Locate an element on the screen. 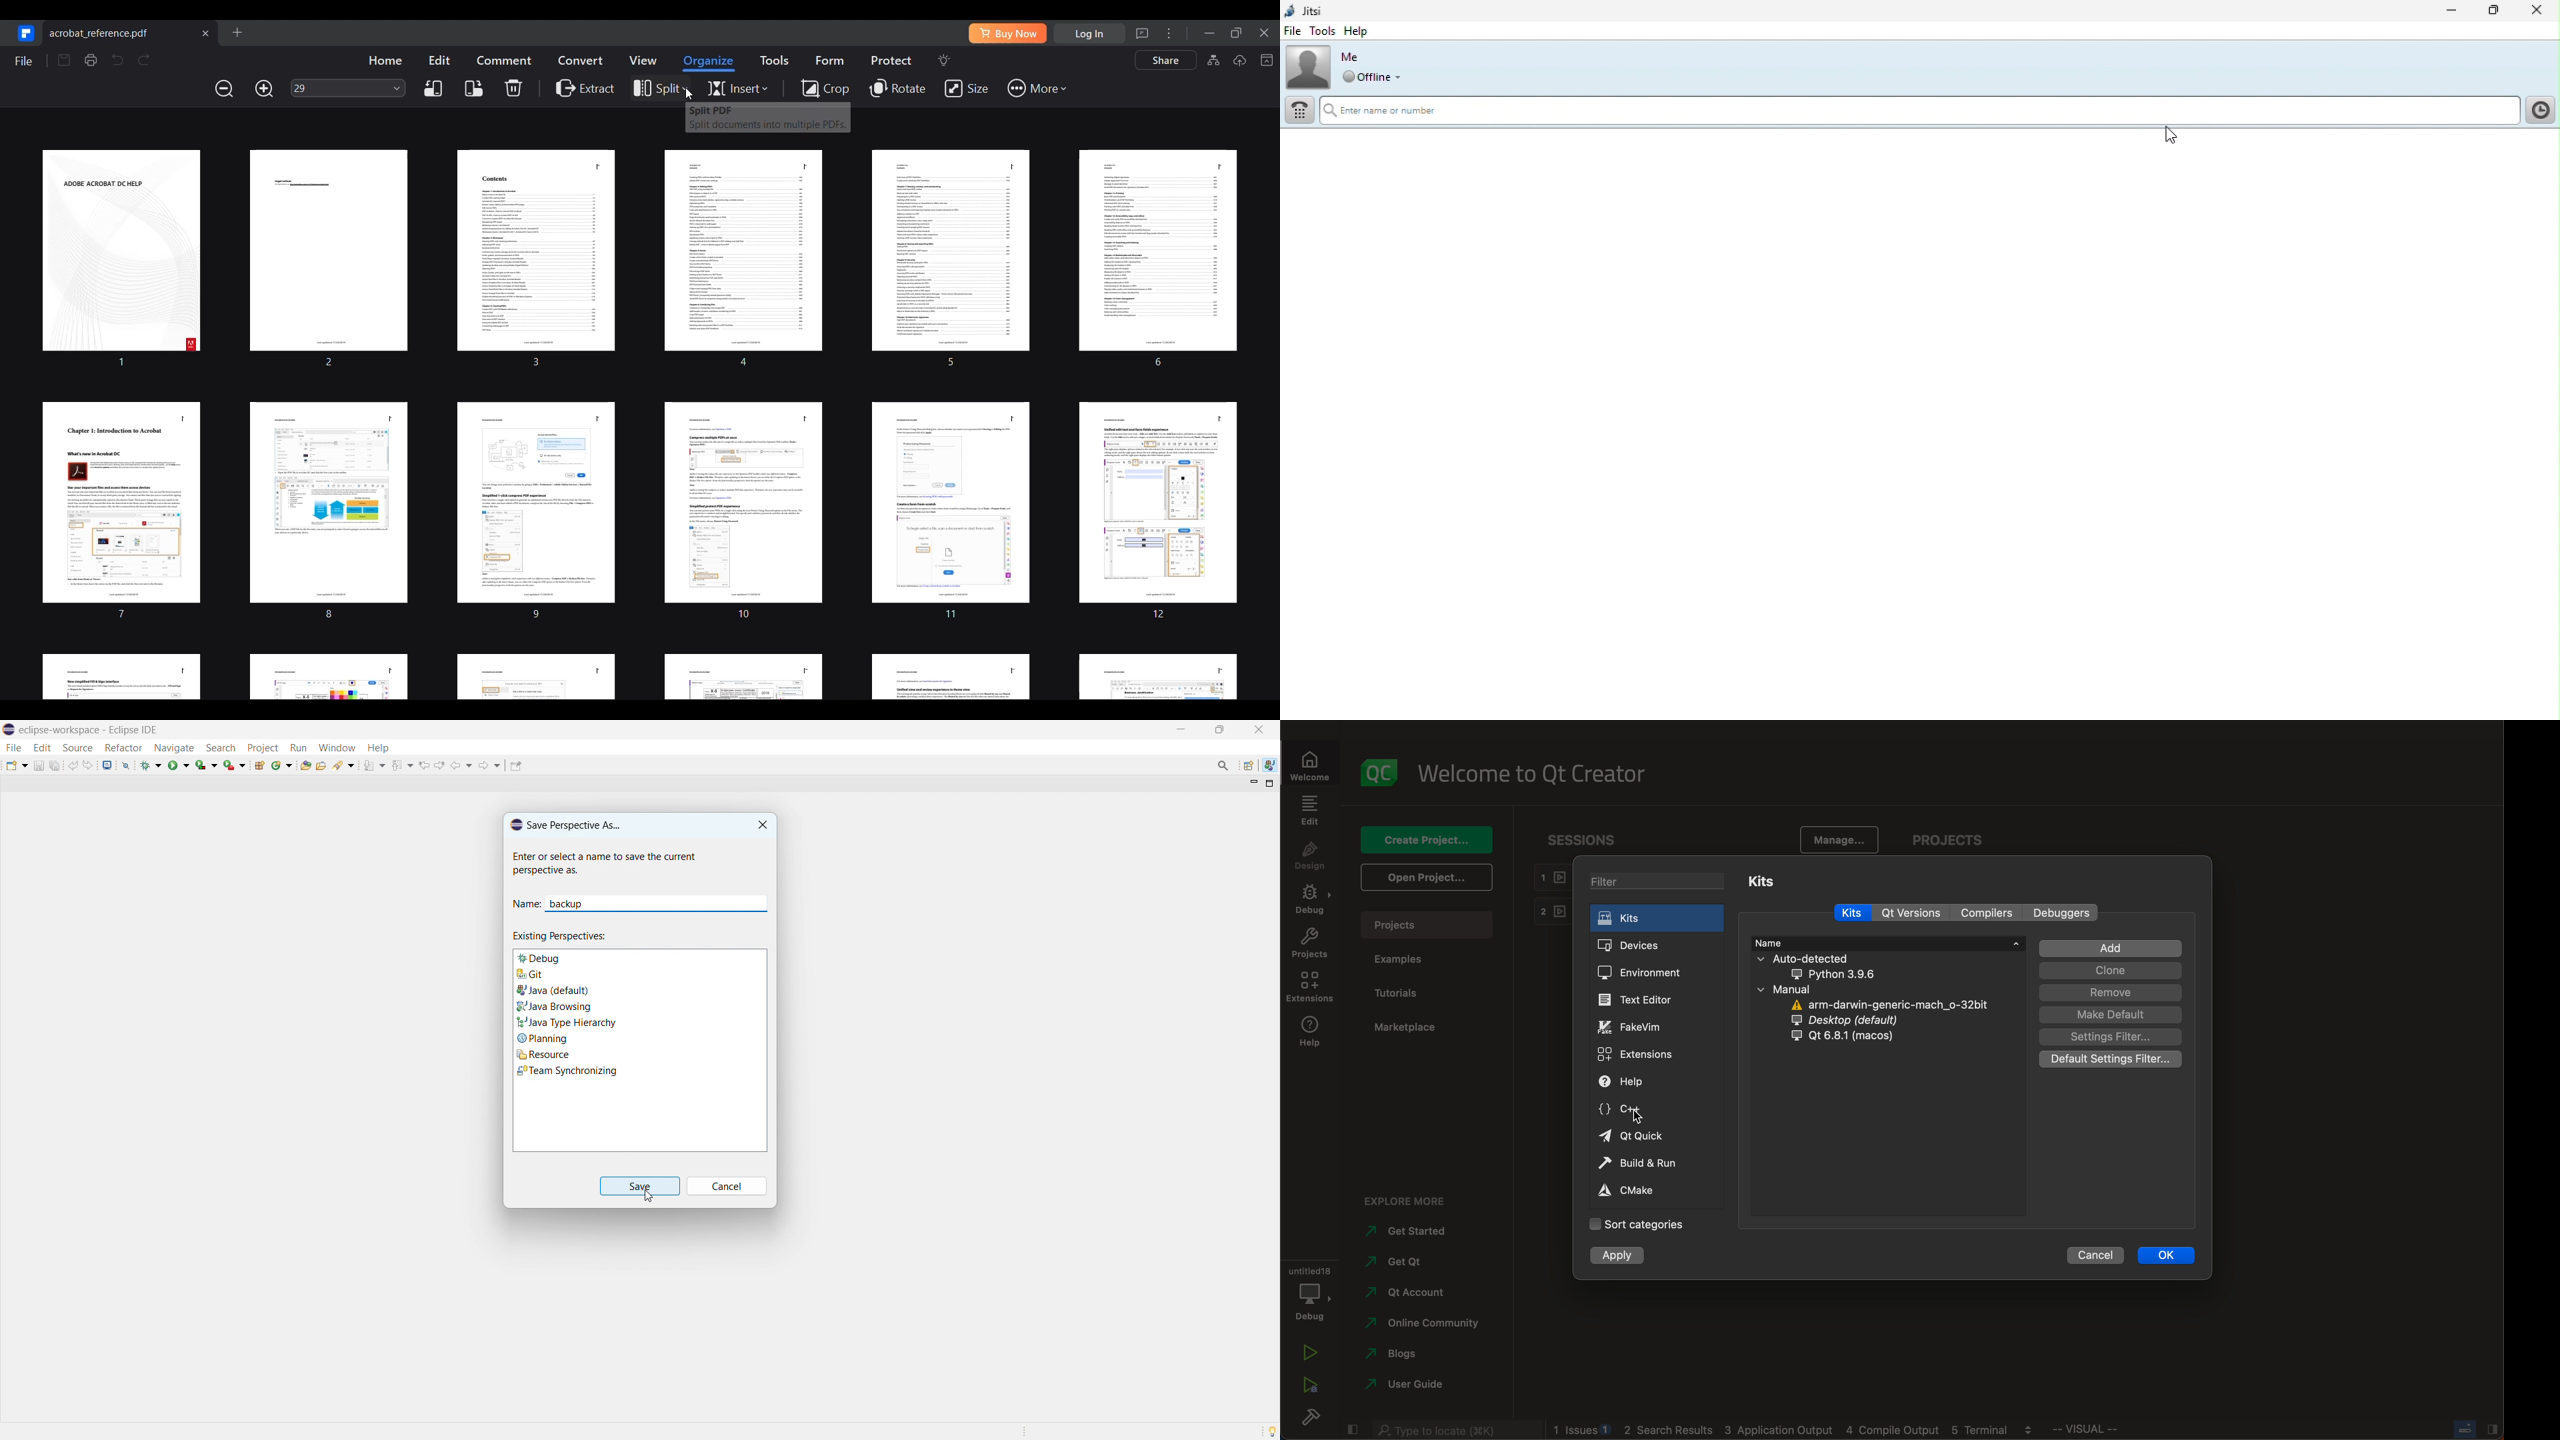 The width and height of the screenshot is (2576, 1456). new java class is located at coordinates (283, 765).